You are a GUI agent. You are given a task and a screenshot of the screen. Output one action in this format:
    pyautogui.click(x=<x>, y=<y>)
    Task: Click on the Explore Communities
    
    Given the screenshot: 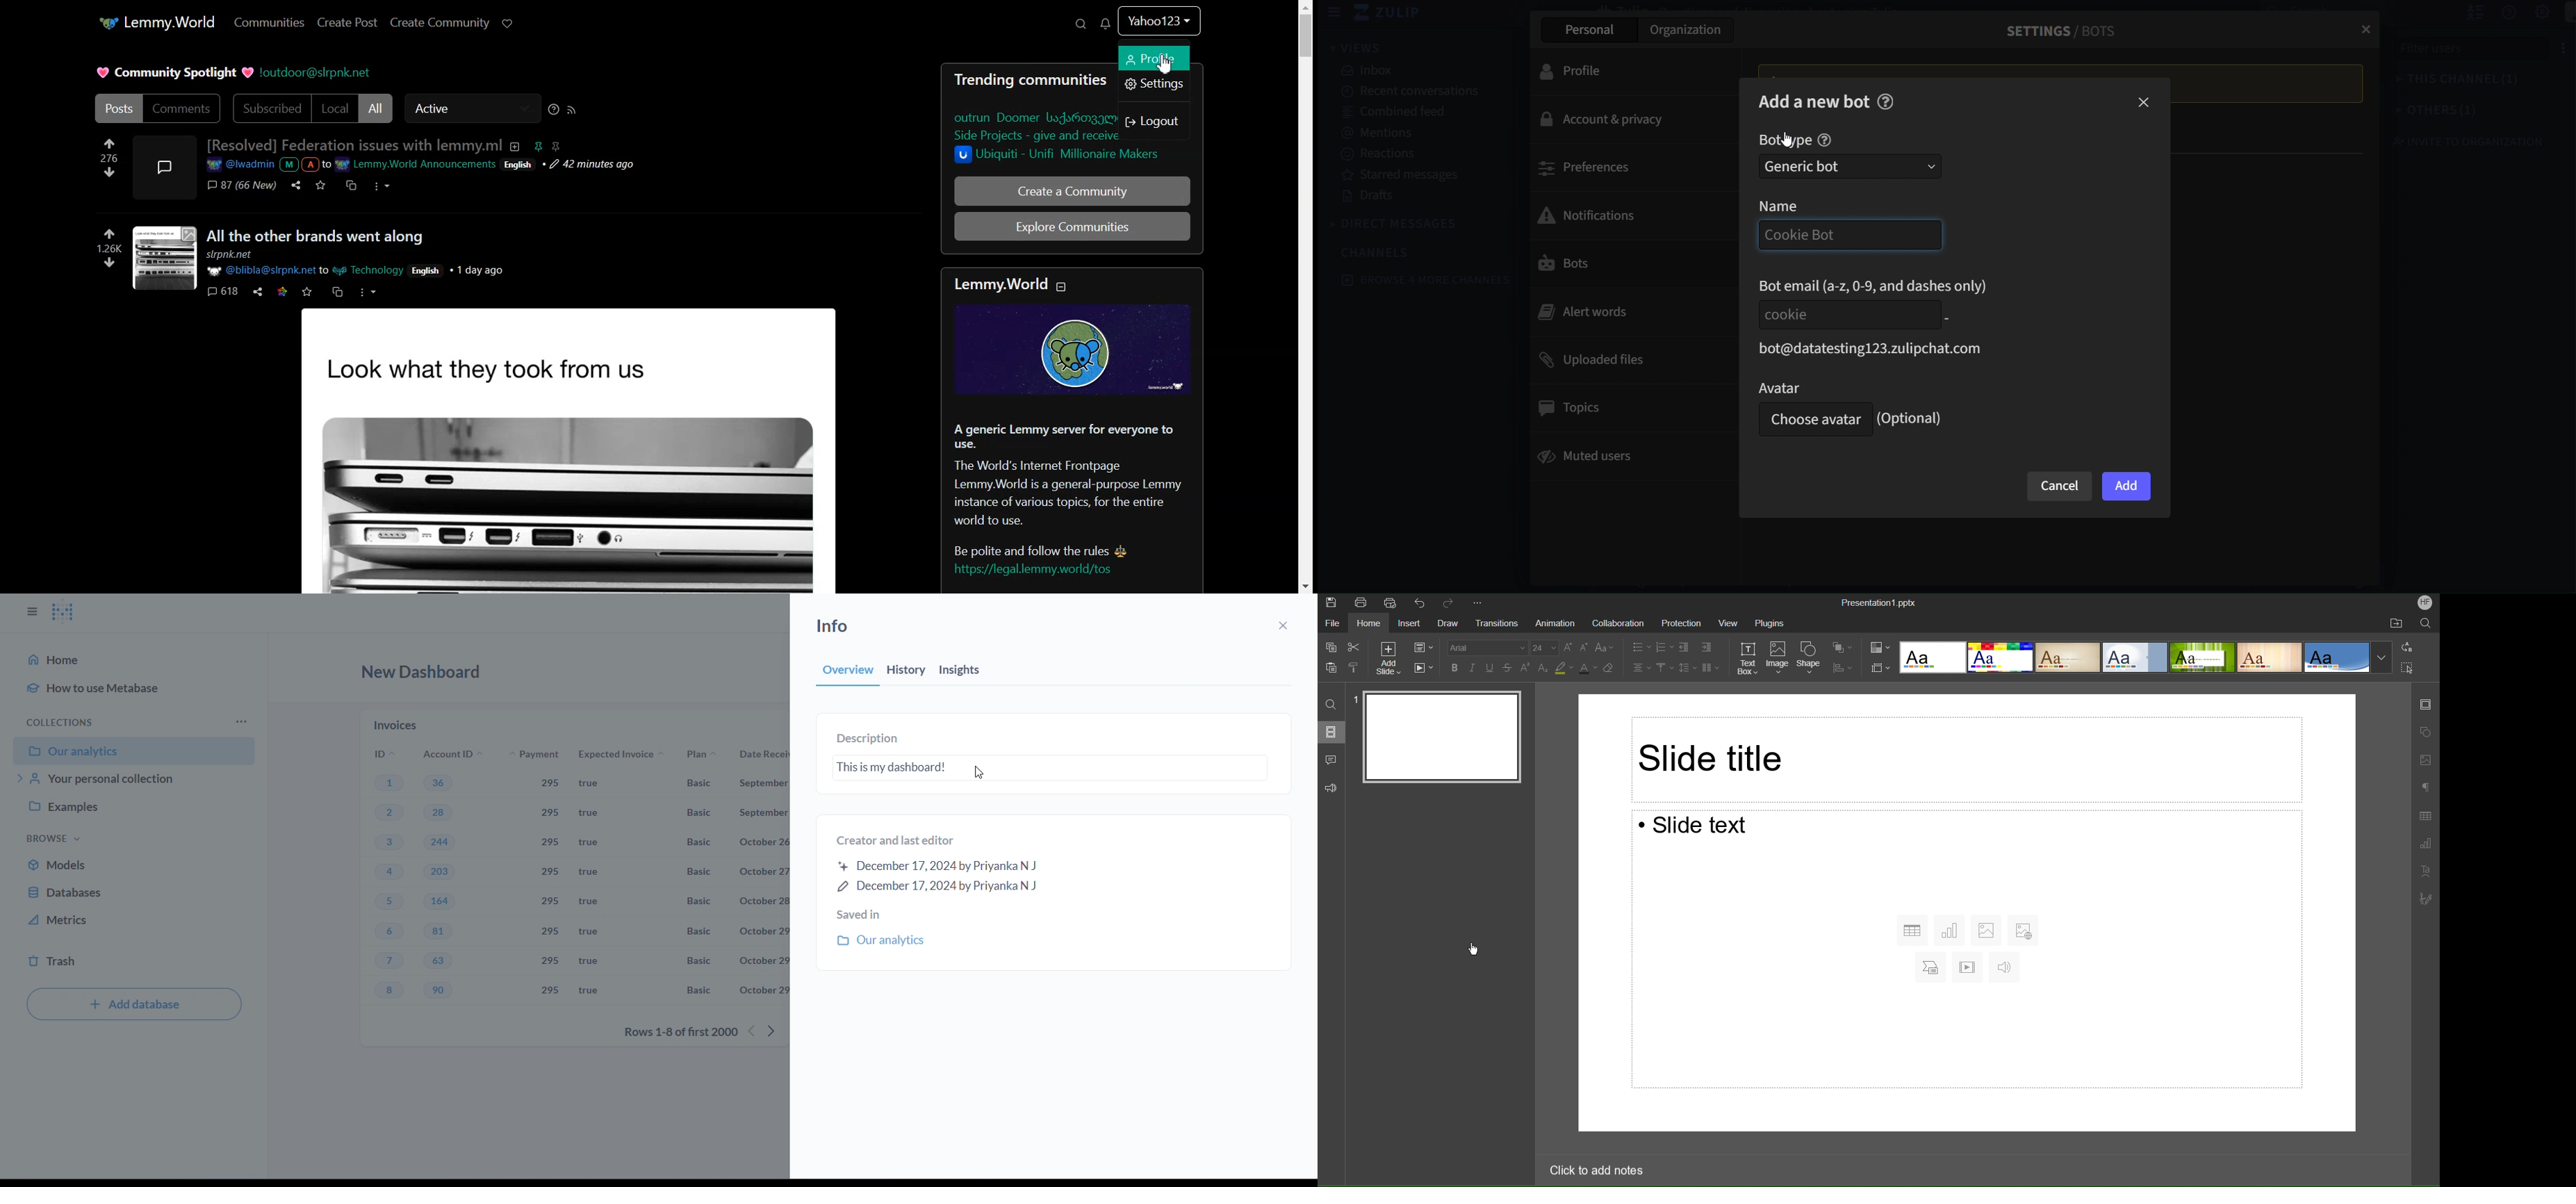 What is the action you would take?
    pyautogui.click(x=1073, y=226)
    